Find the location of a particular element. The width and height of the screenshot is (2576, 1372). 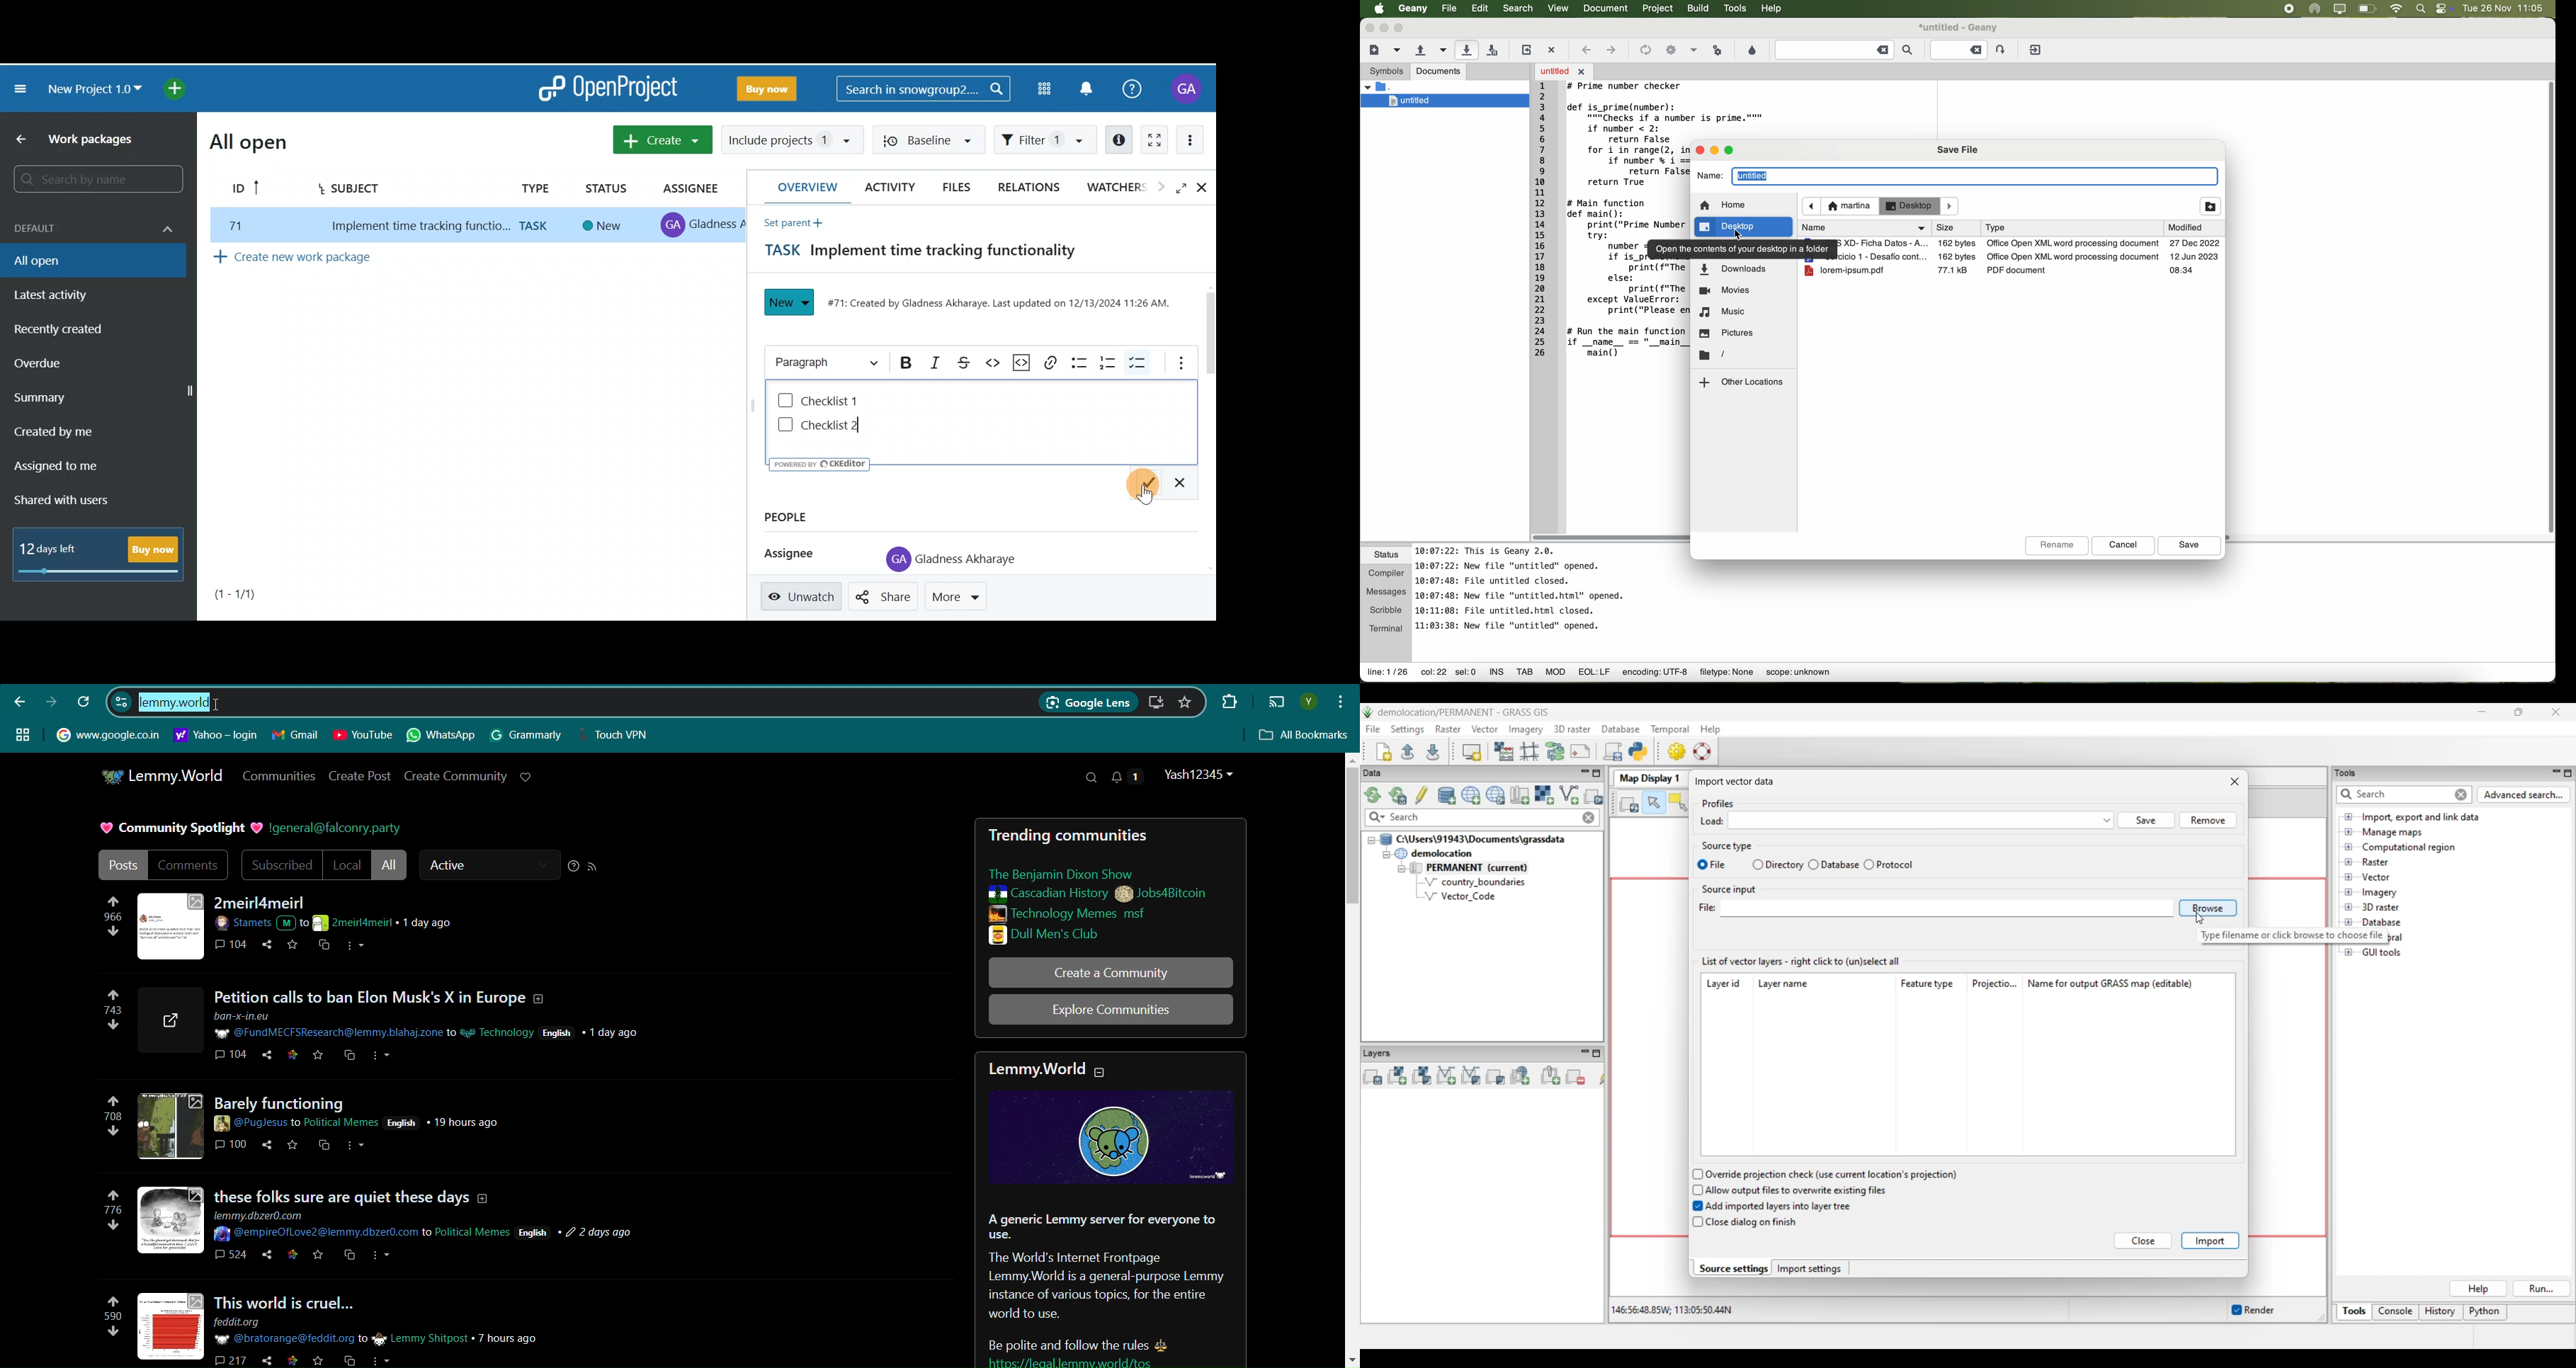

Hyperlink is located at coordinates (216, 735).